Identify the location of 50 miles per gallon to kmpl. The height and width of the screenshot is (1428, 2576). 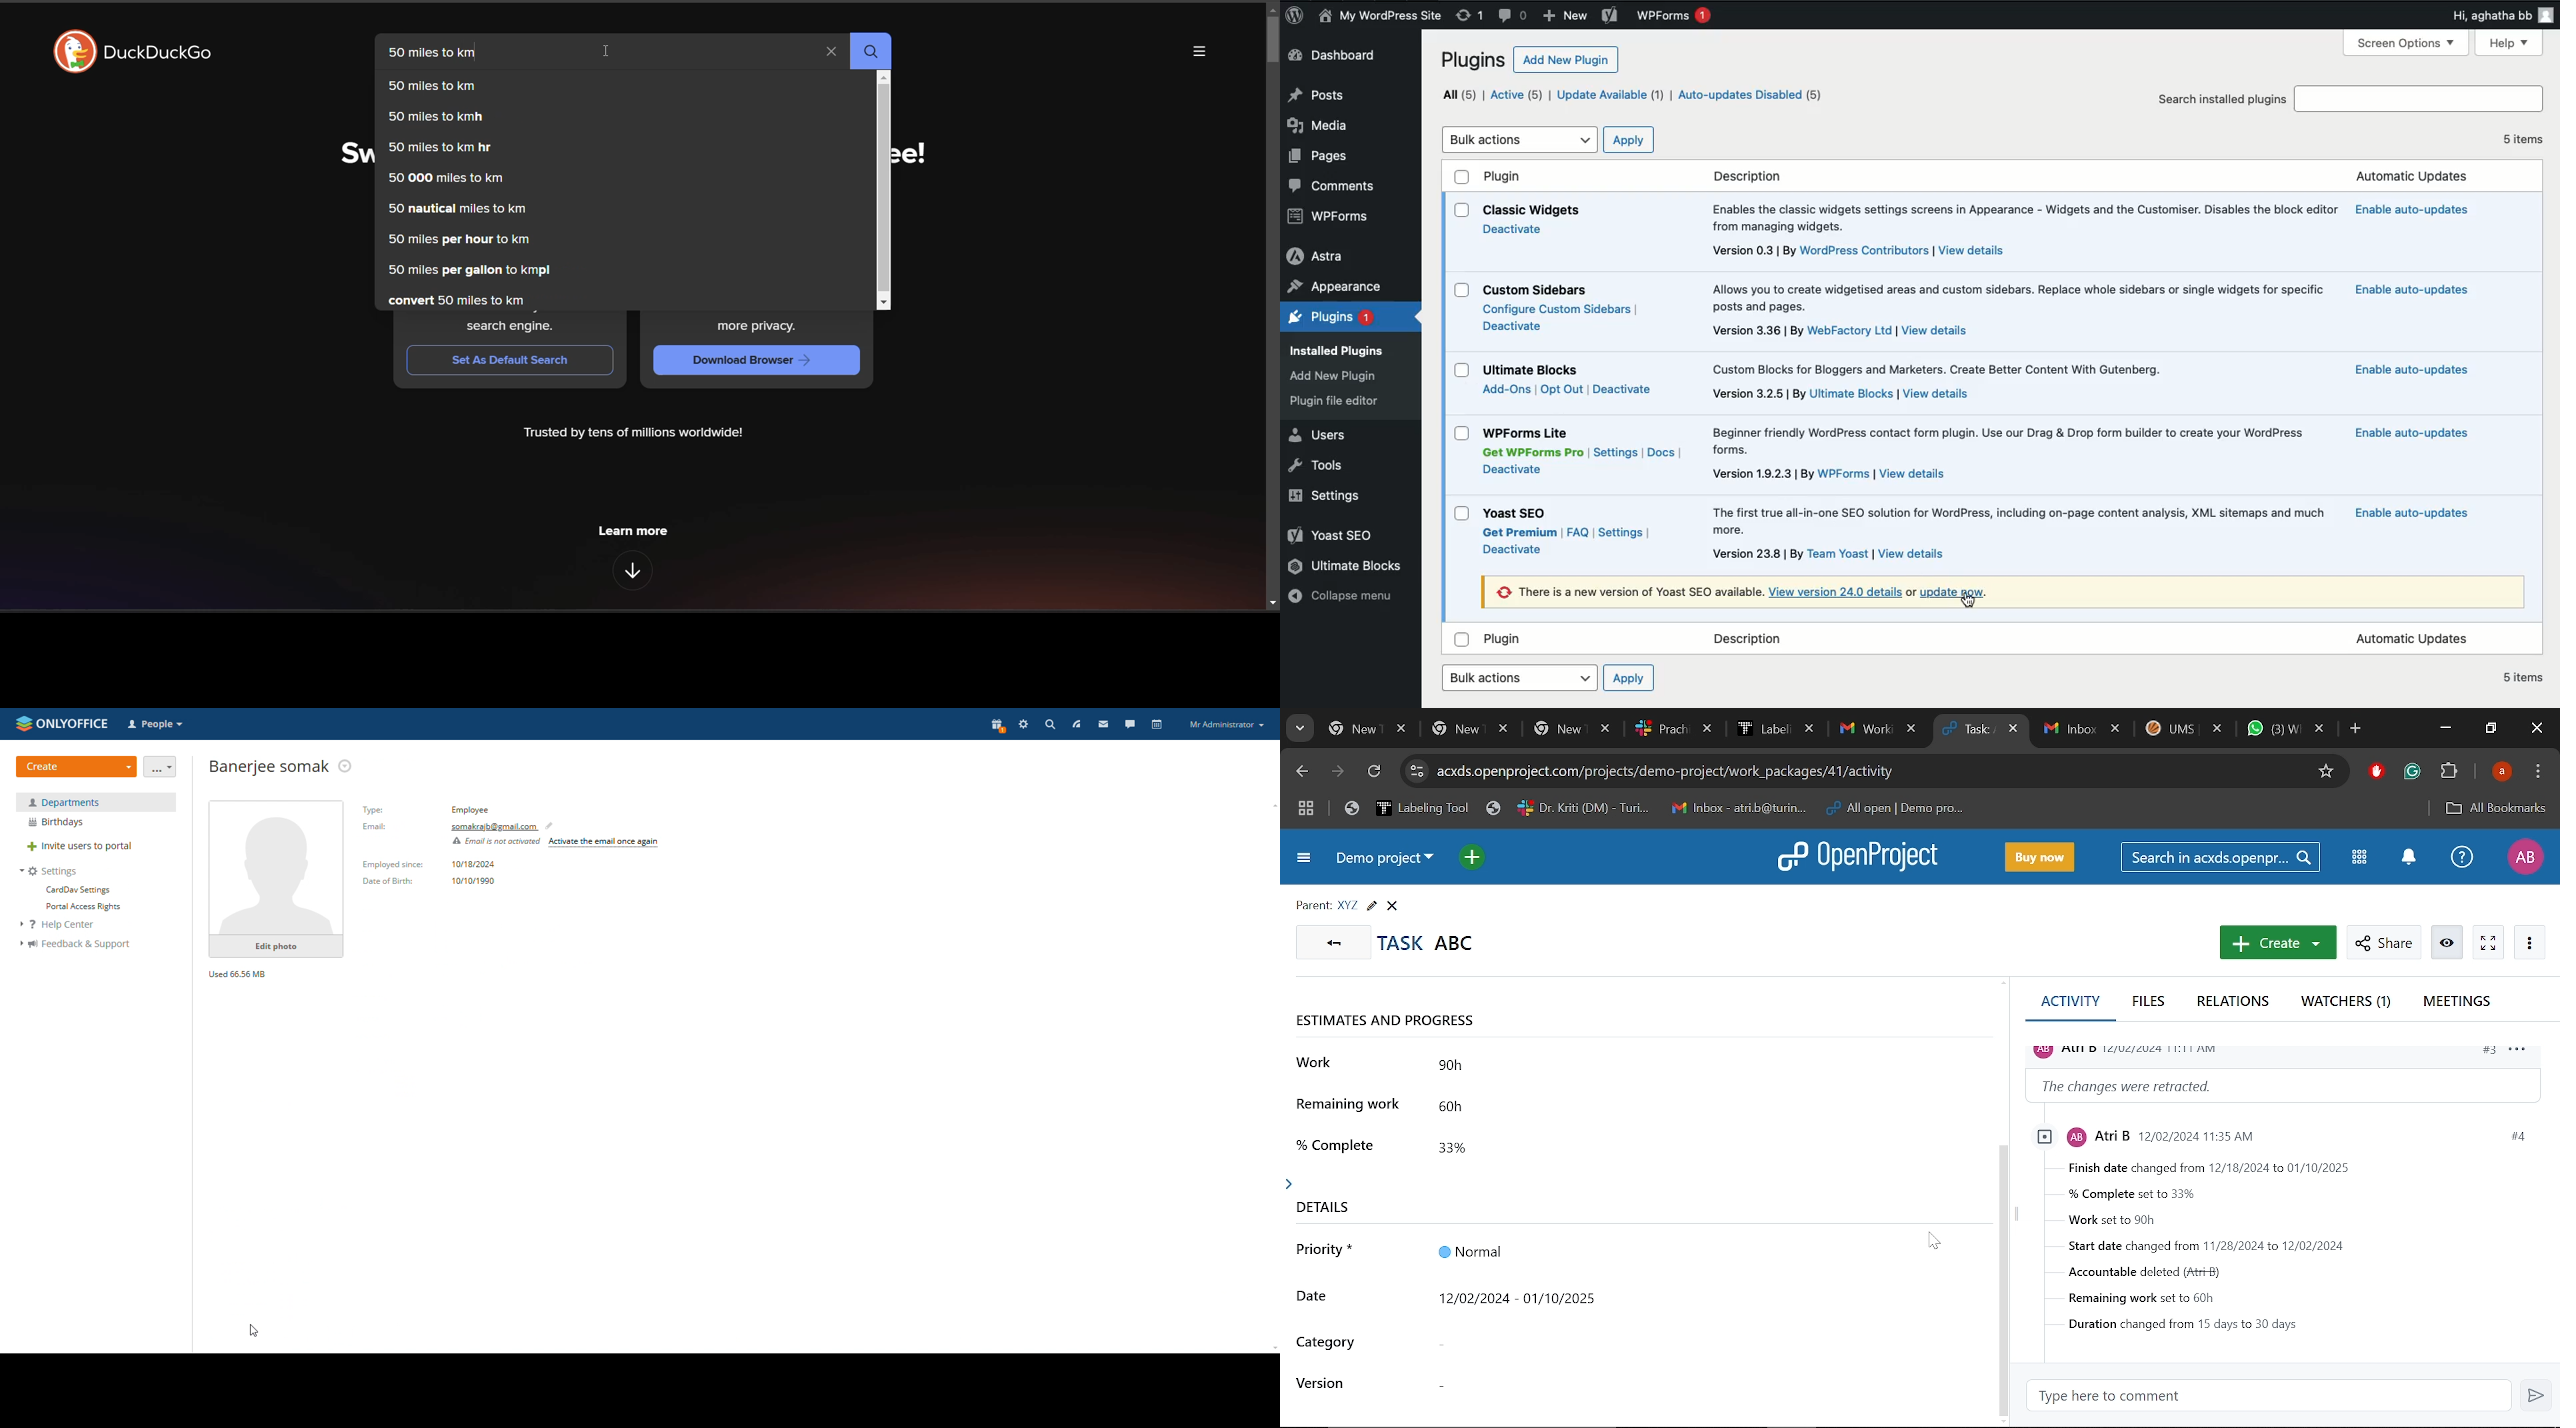
(470, 270).